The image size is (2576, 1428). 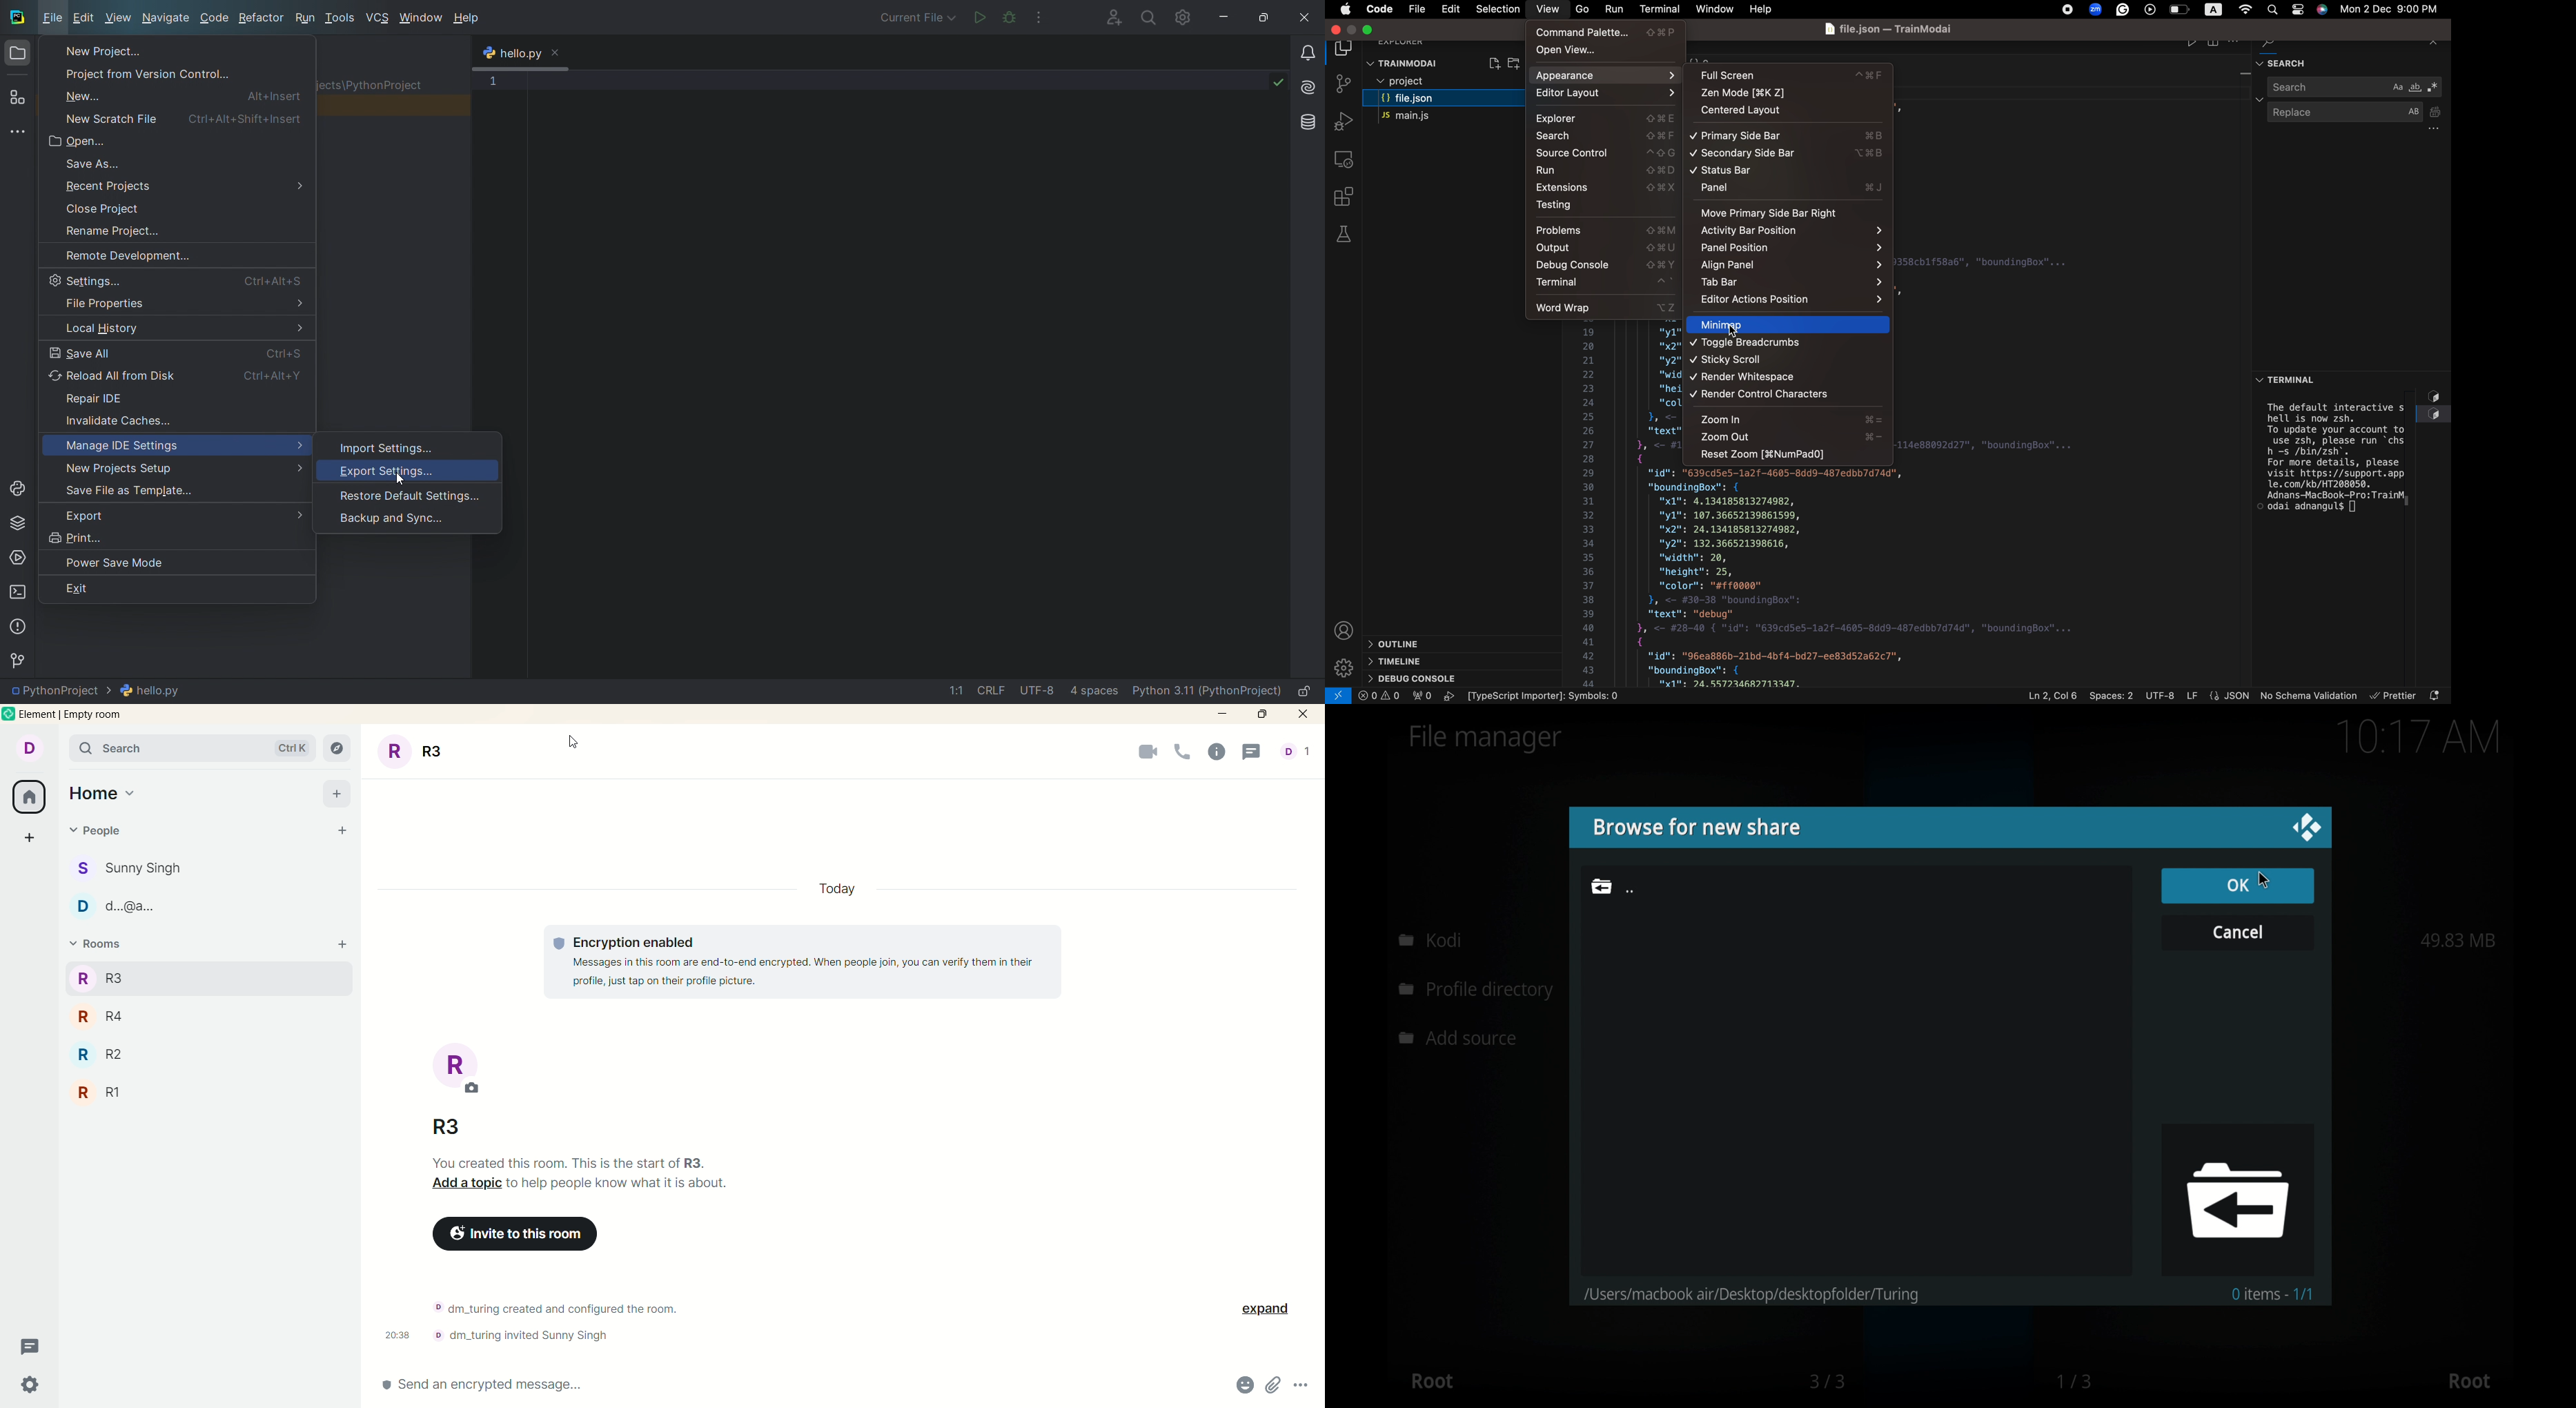 What do you see at coordinates (1826, 1381) in the screenshot?
I see `3/3` at bounding box center [1826, 1381].